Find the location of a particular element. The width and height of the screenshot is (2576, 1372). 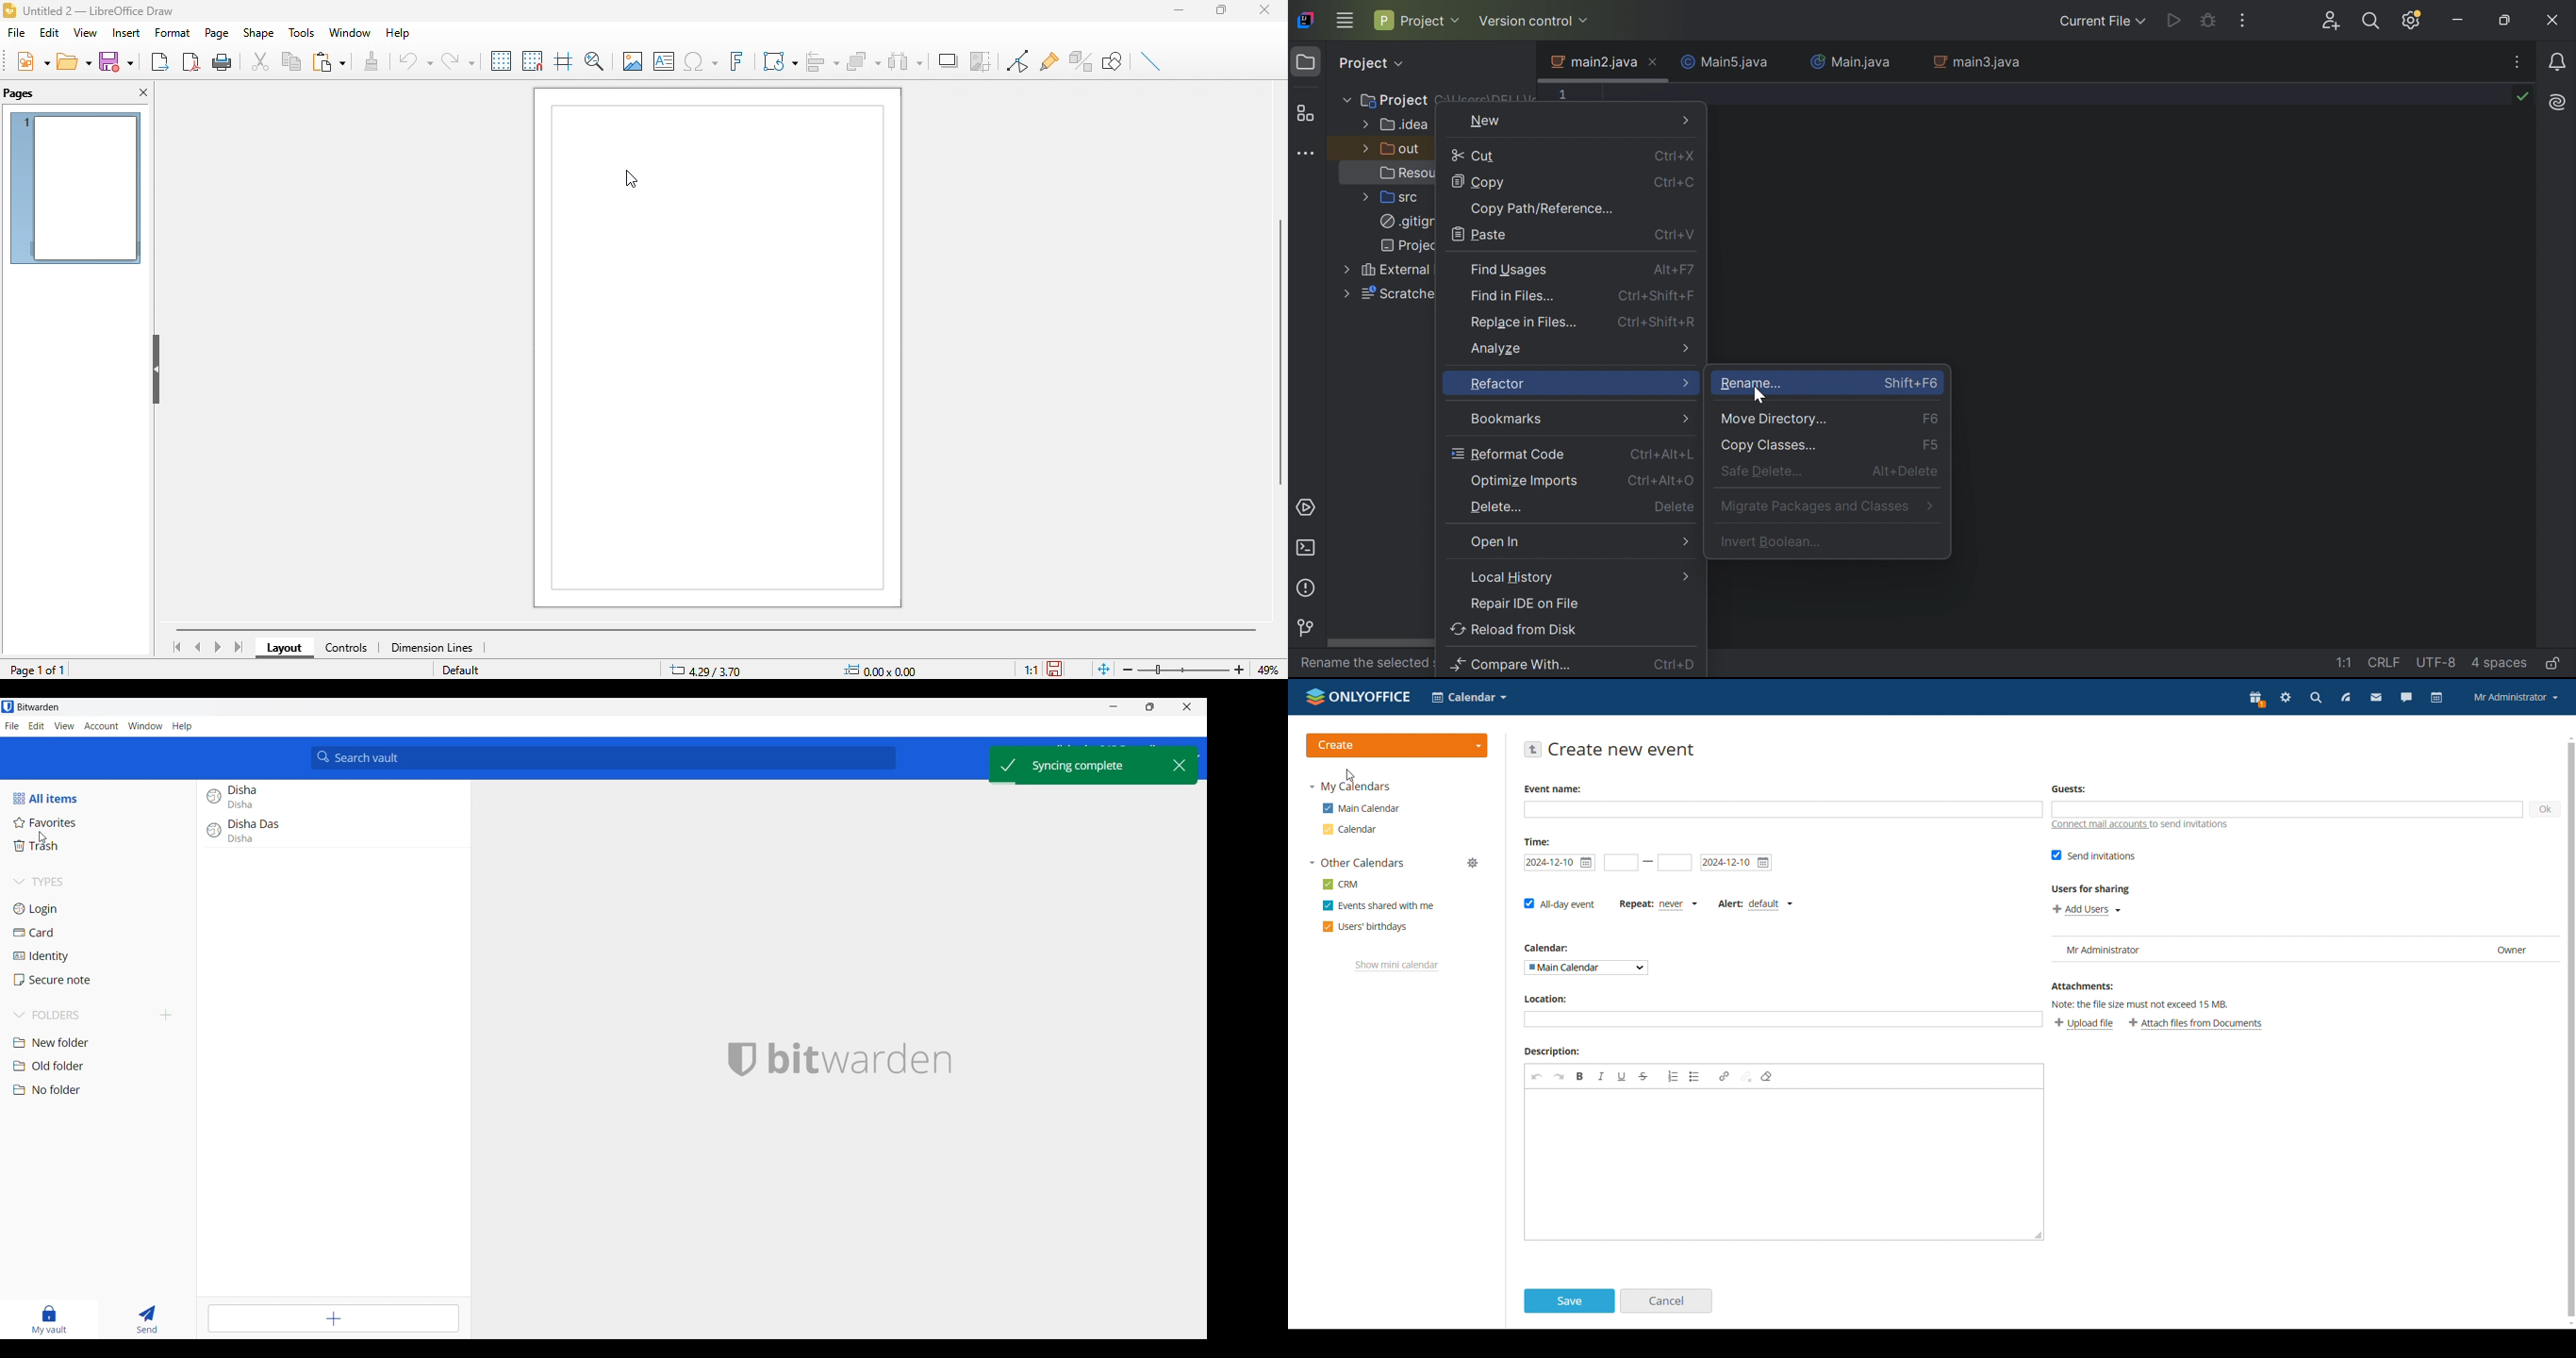

help is located at coordinates (404, 32).